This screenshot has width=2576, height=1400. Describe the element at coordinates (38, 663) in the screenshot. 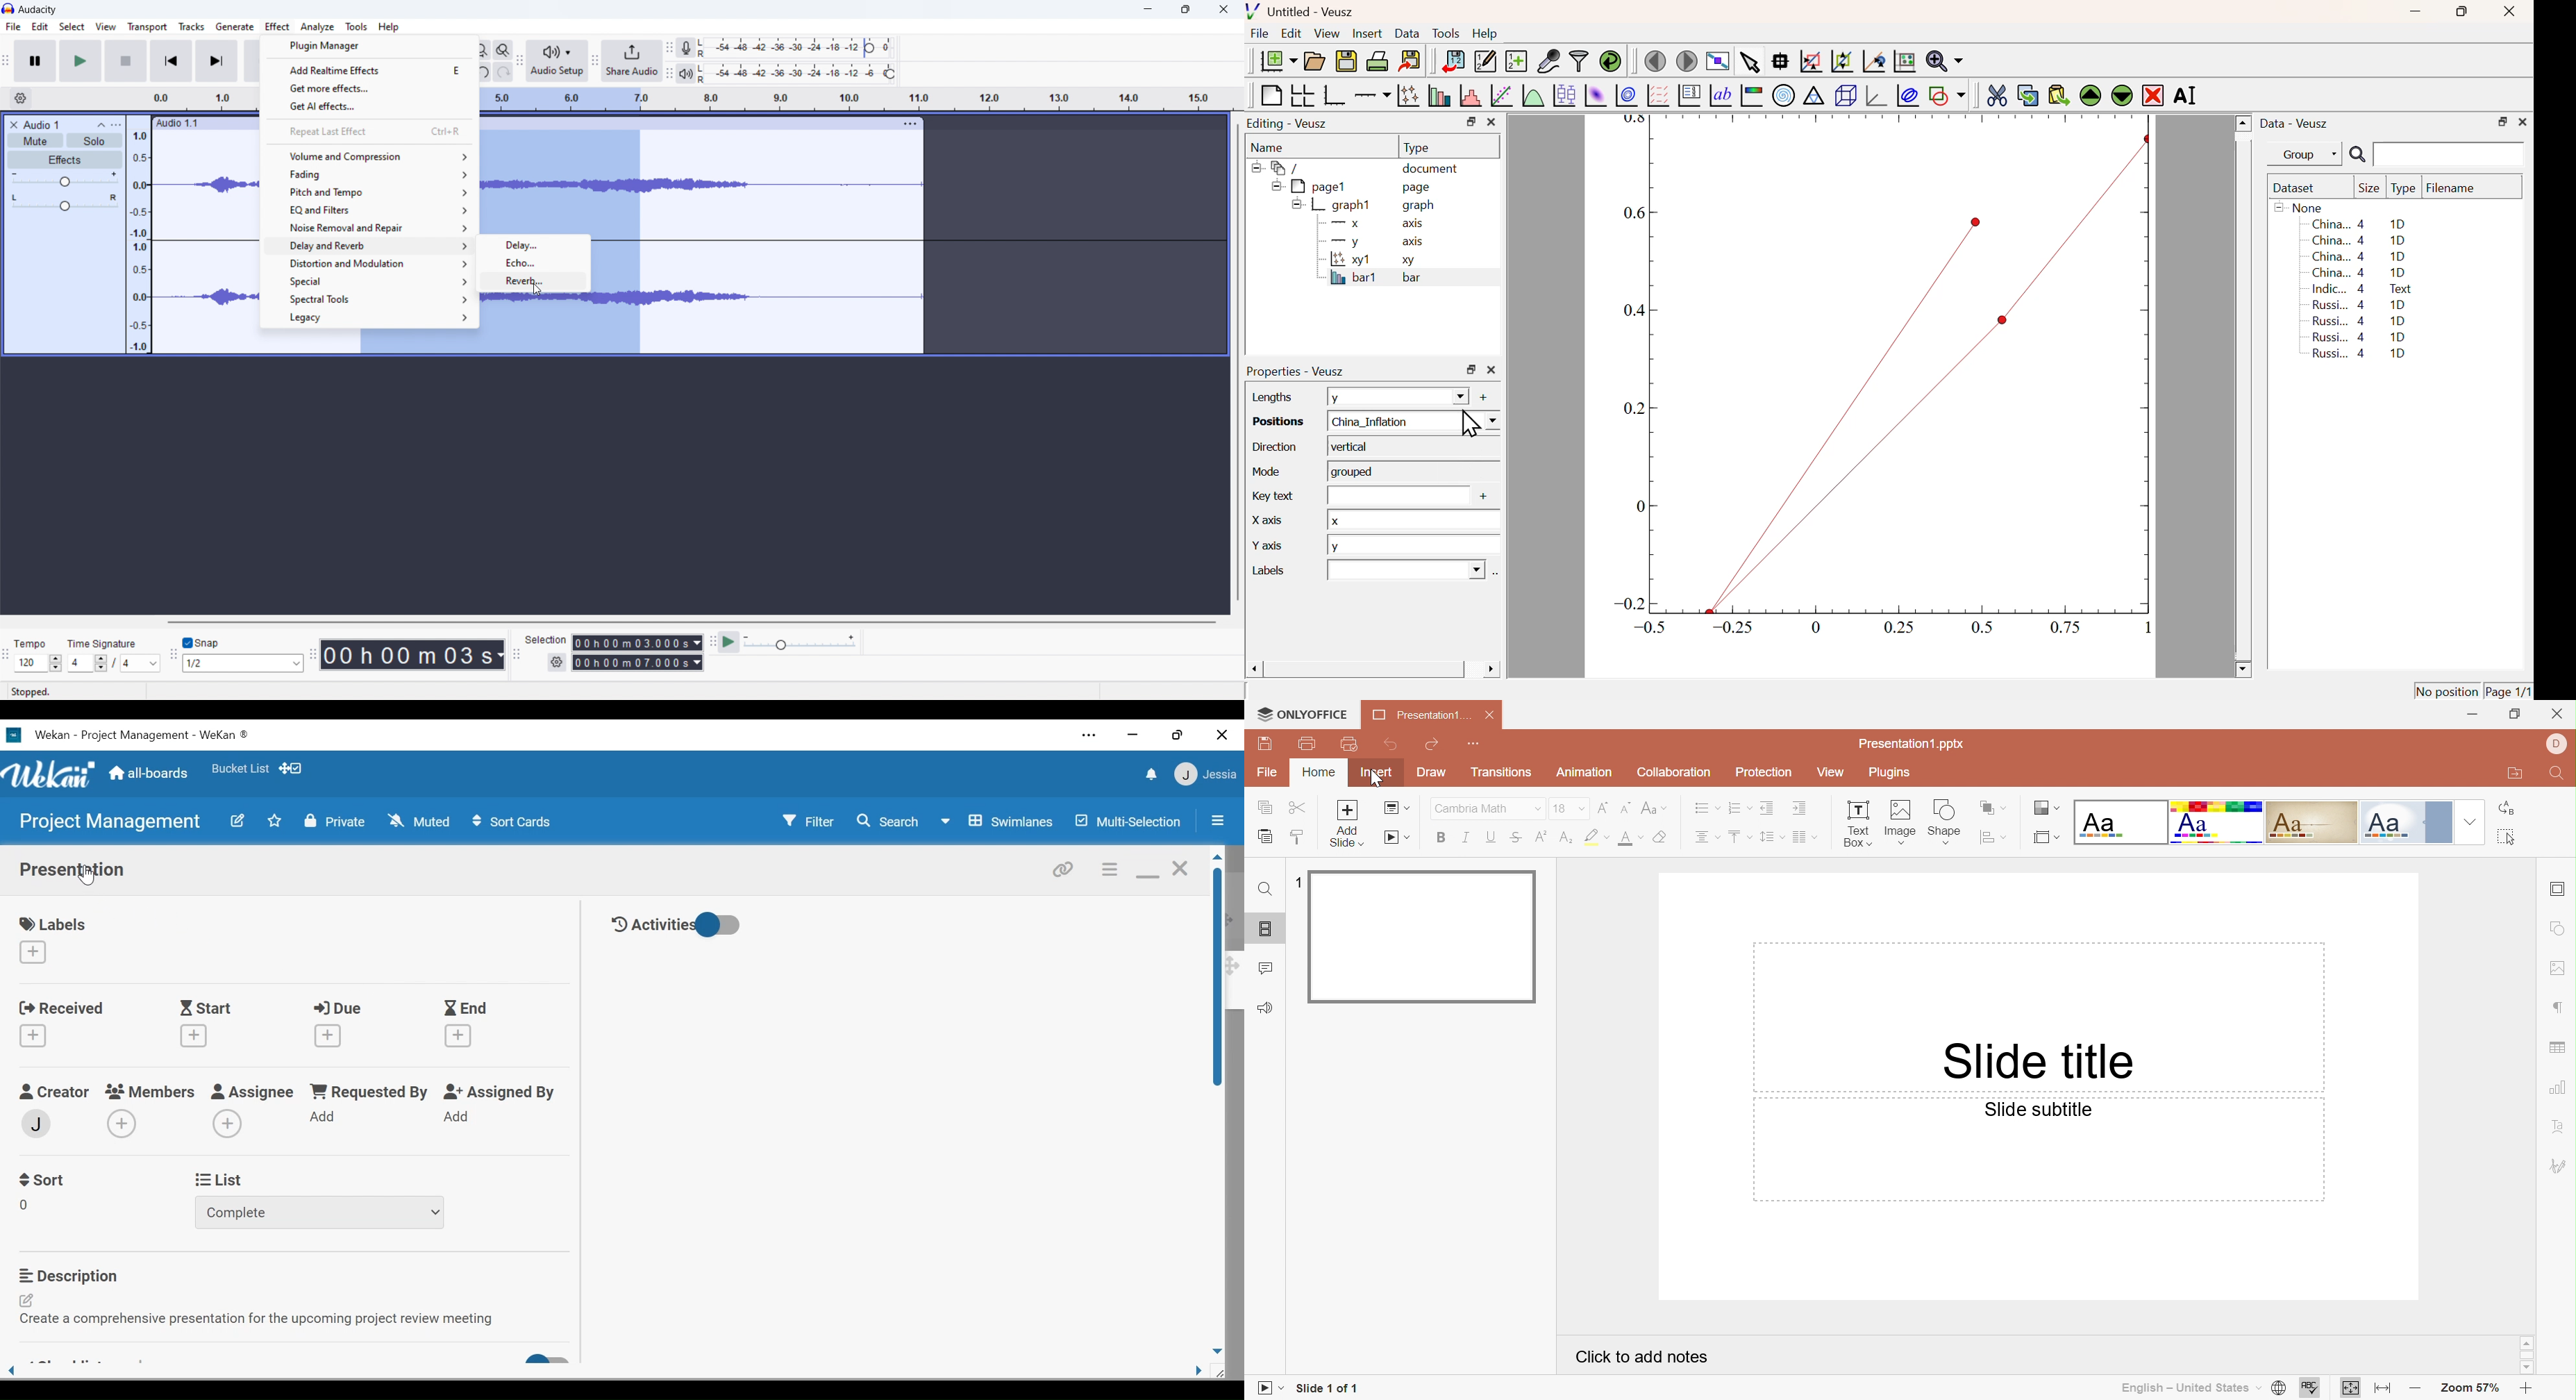

I see `120` at that location.